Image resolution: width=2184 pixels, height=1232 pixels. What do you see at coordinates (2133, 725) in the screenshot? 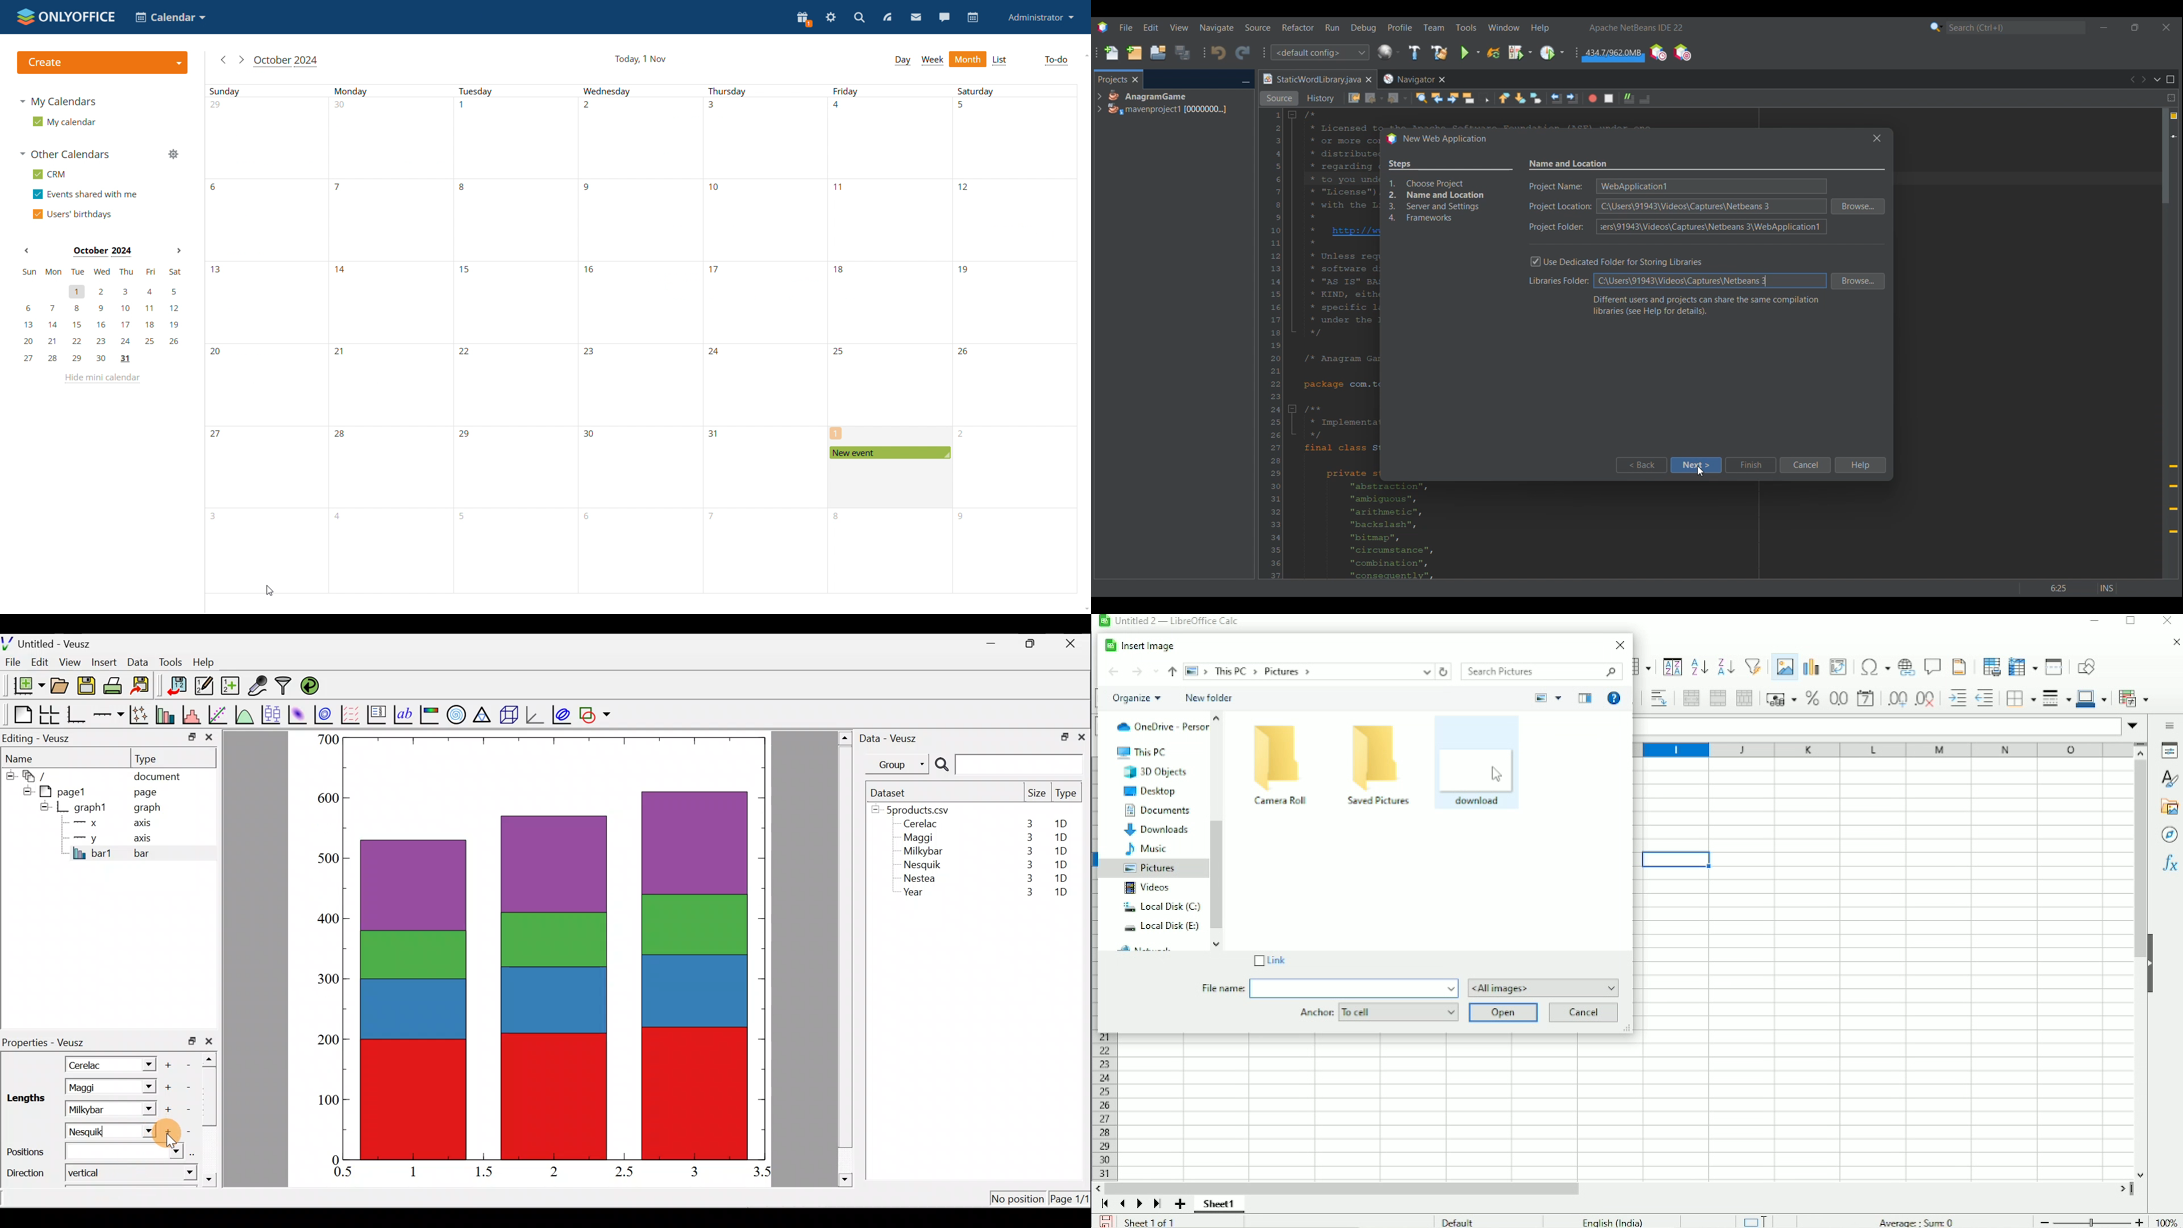
I see `Expand formula bar` at bounding box center [2133, 725].